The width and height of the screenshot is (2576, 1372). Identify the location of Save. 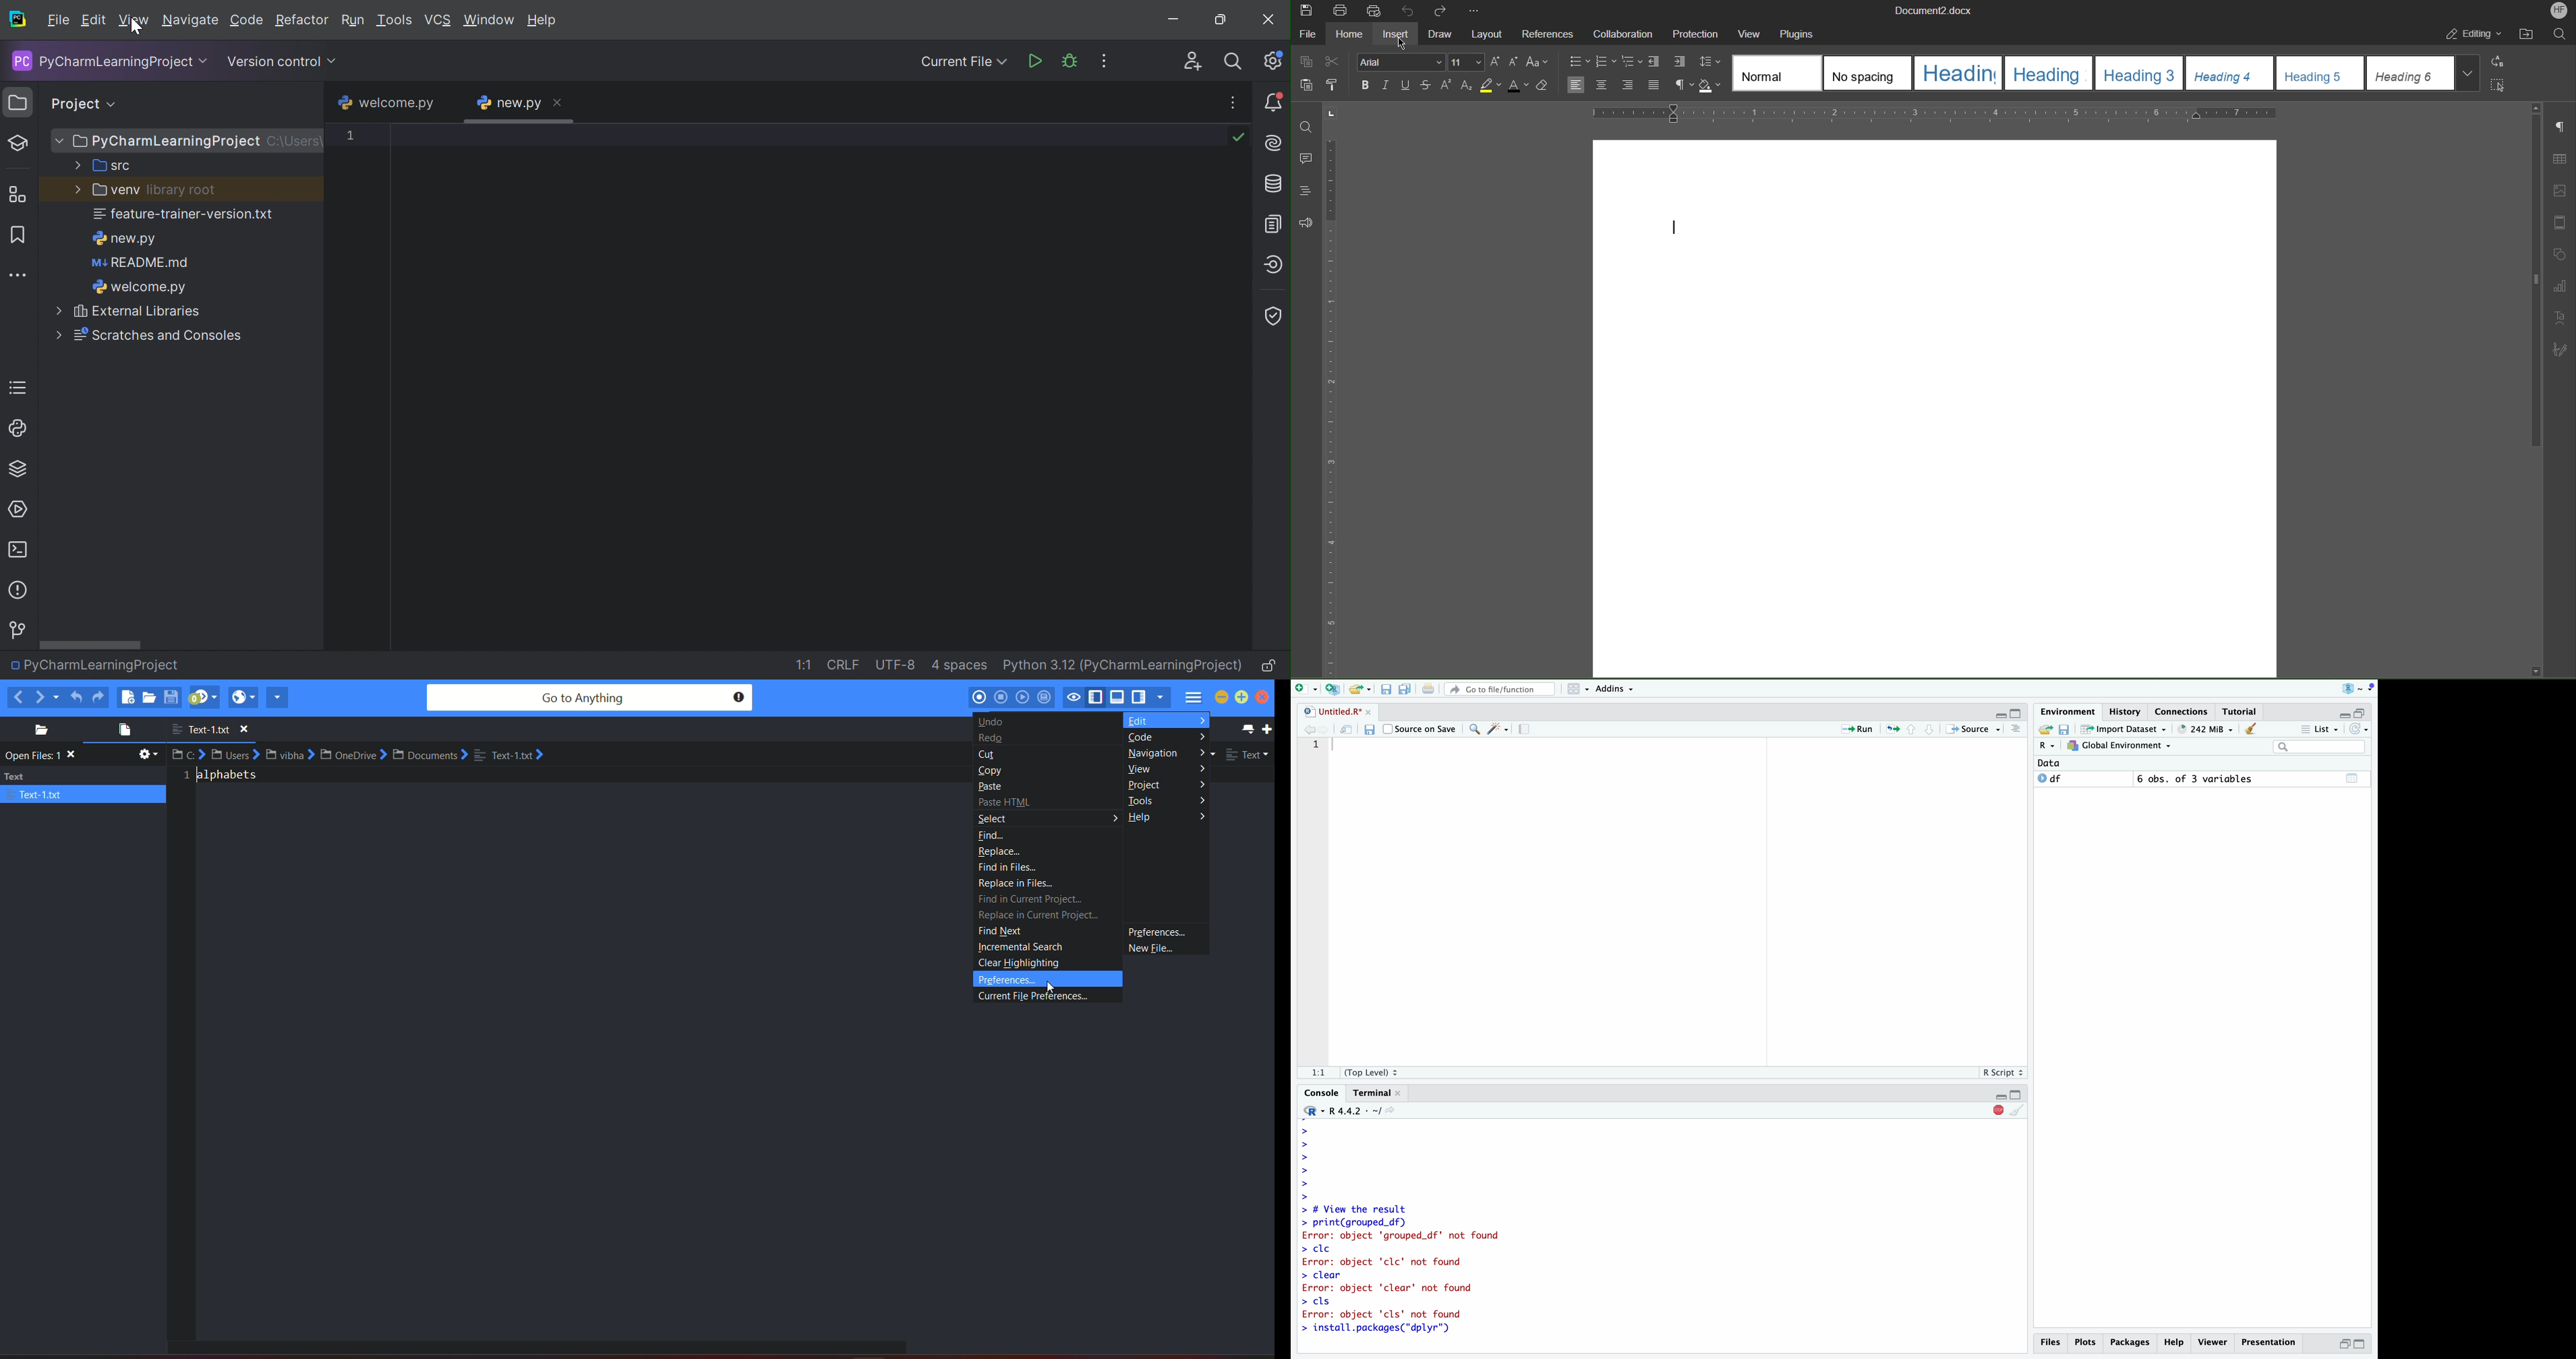
(2067, 729).